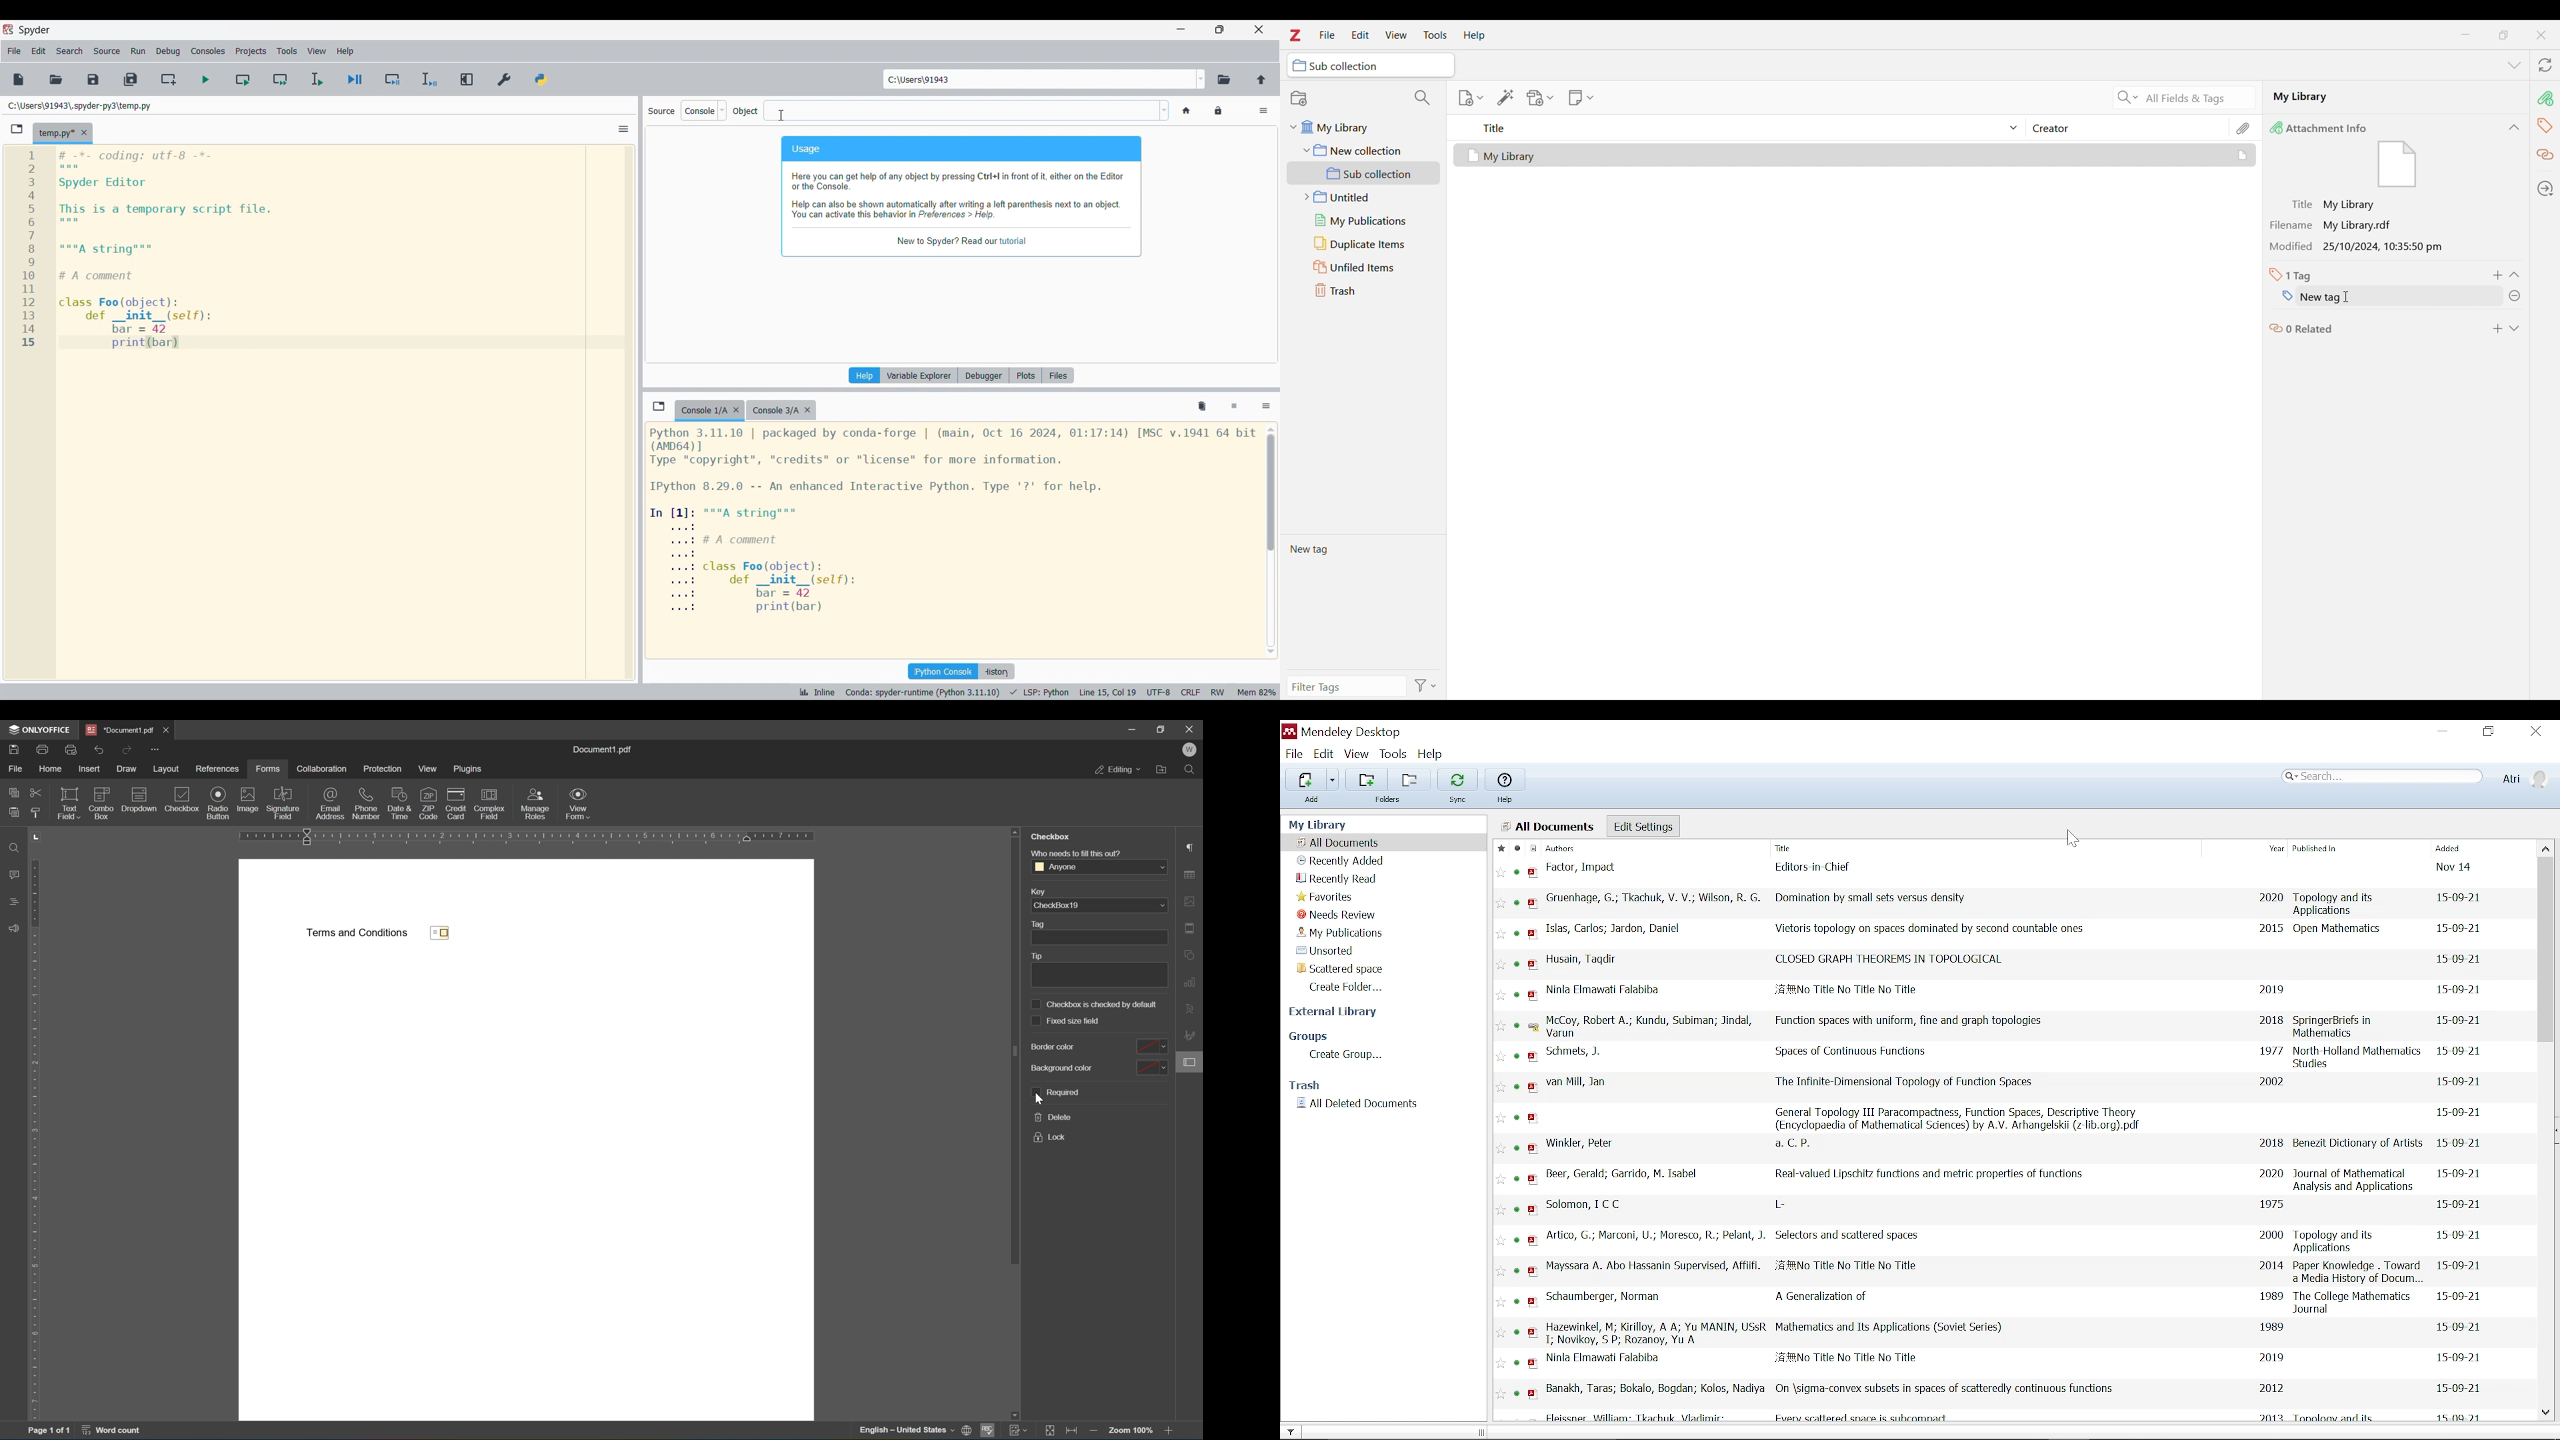 This screenshot has height=1456, width=2576. I want to click on Recently added , so click(1348, 861).